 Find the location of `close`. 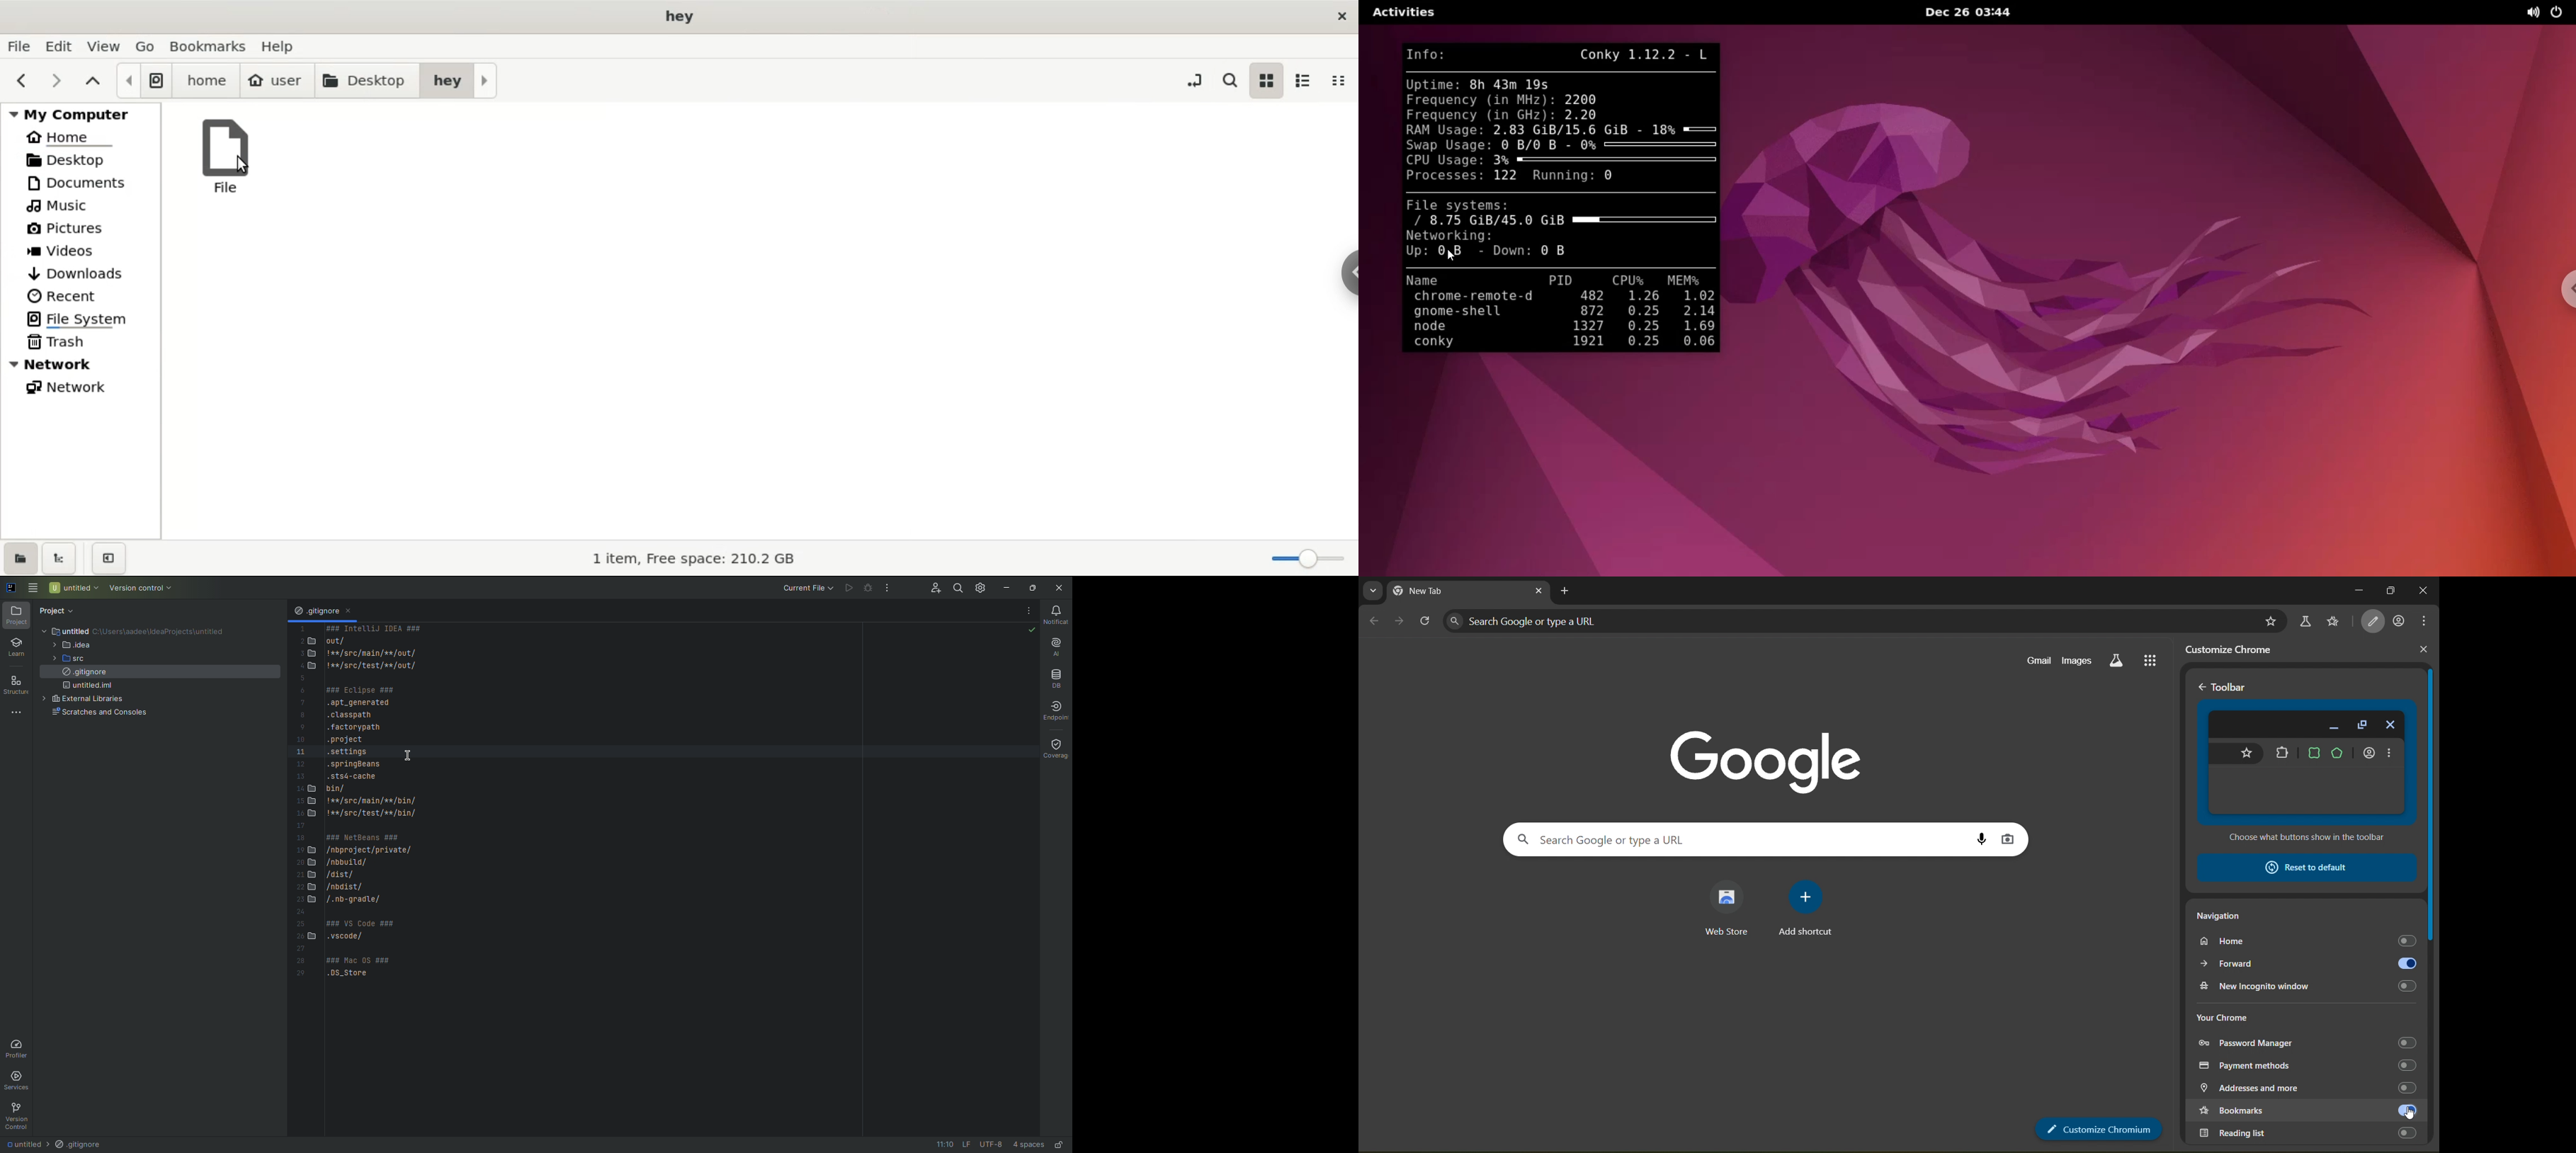

close is located at coordinates (3483, 712).